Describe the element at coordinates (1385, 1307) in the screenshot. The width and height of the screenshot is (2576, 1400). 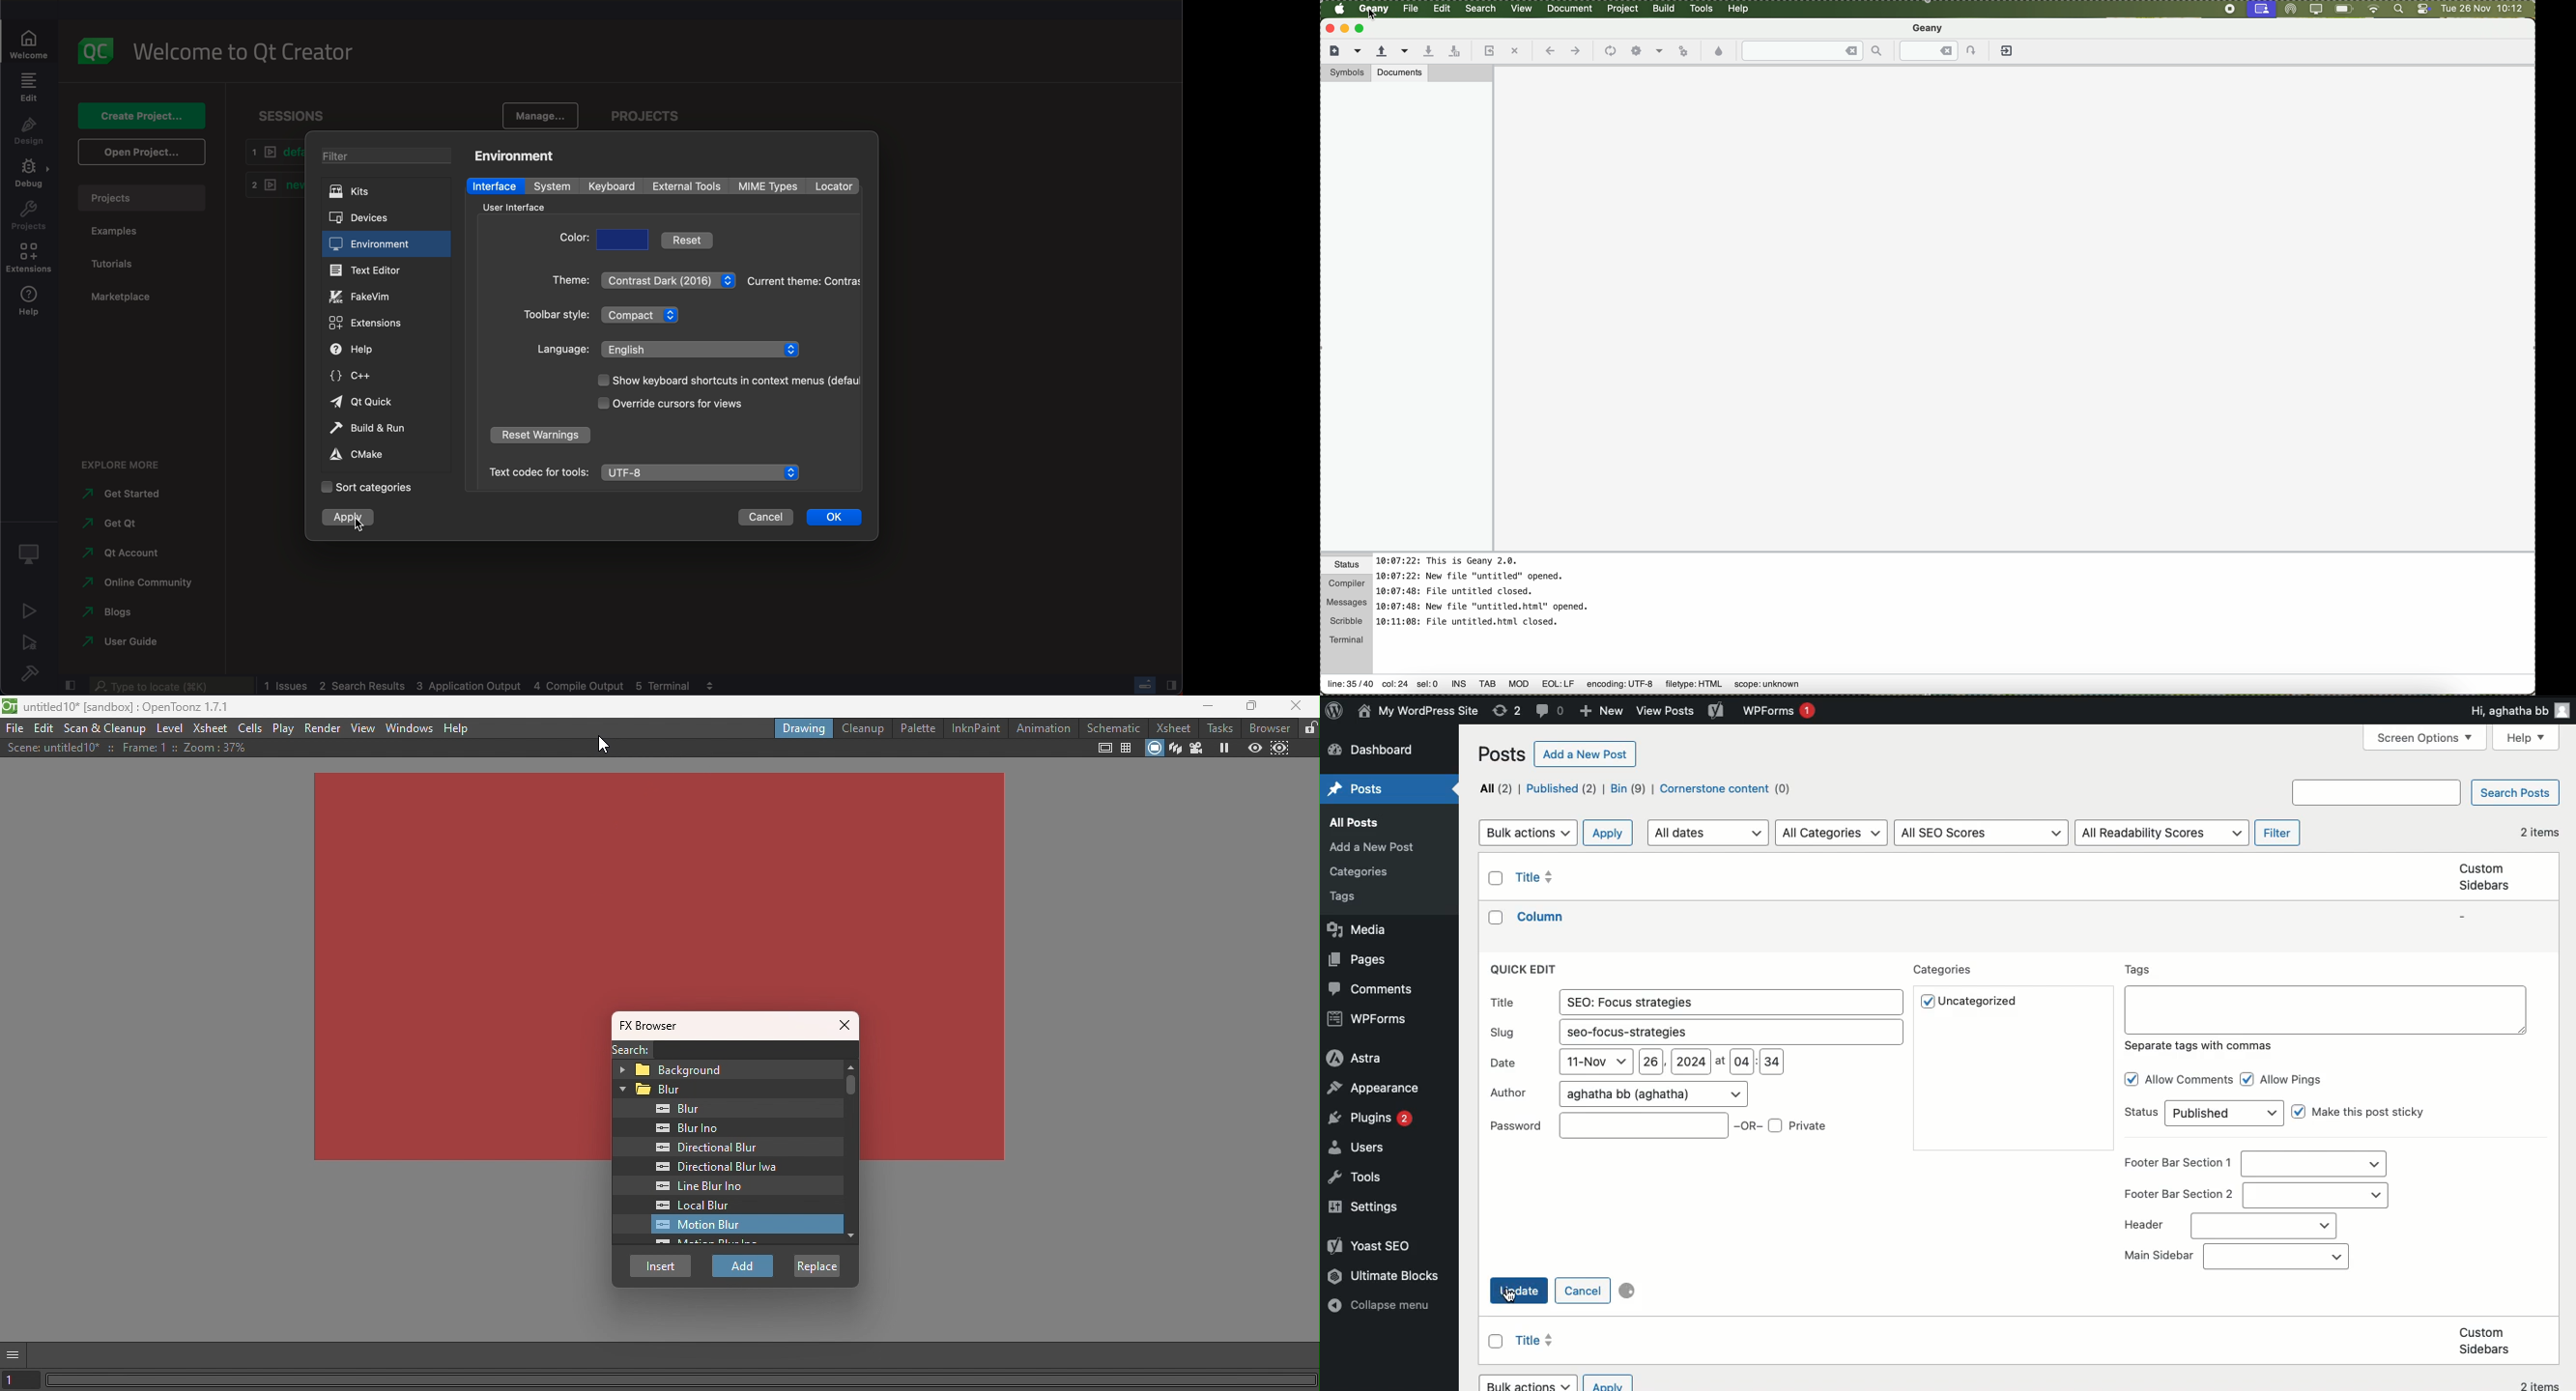
I see `Collapse menu` at that location.